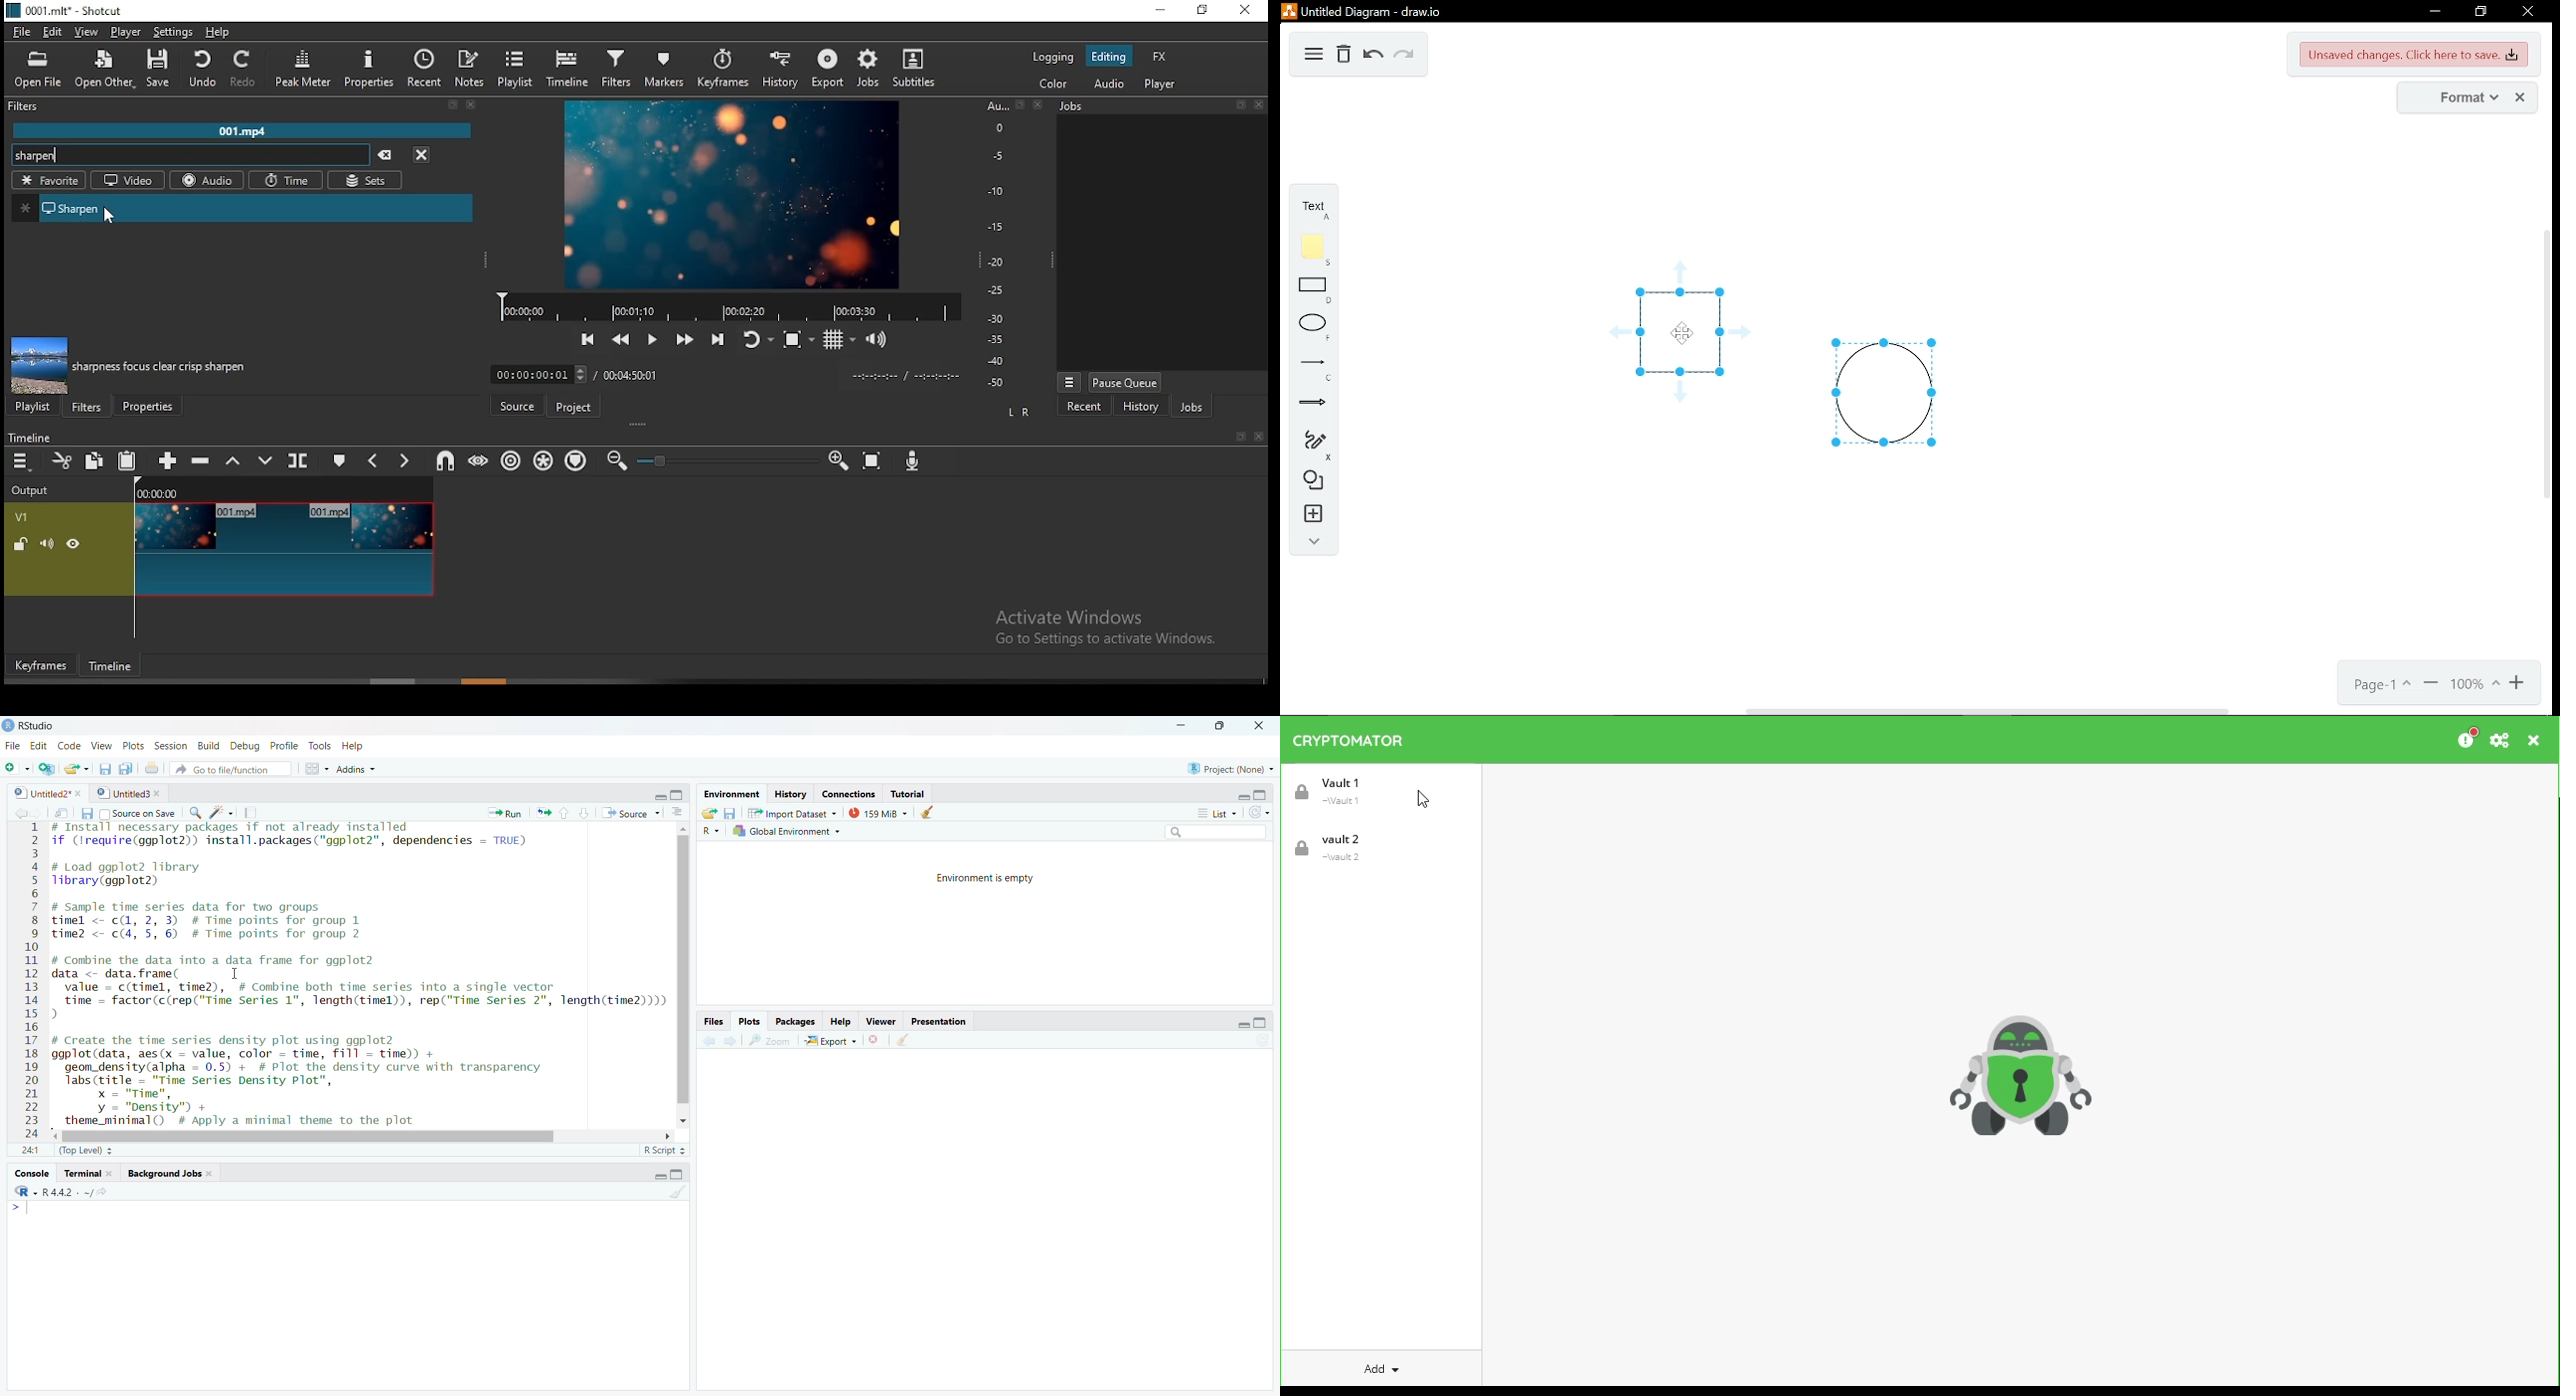 The width and height of the screenshot is (2576, 1400). What do you see at coordinates (937, 1021) in the screenshot?
I see `Presentation` at bounding box center [937, 1021].